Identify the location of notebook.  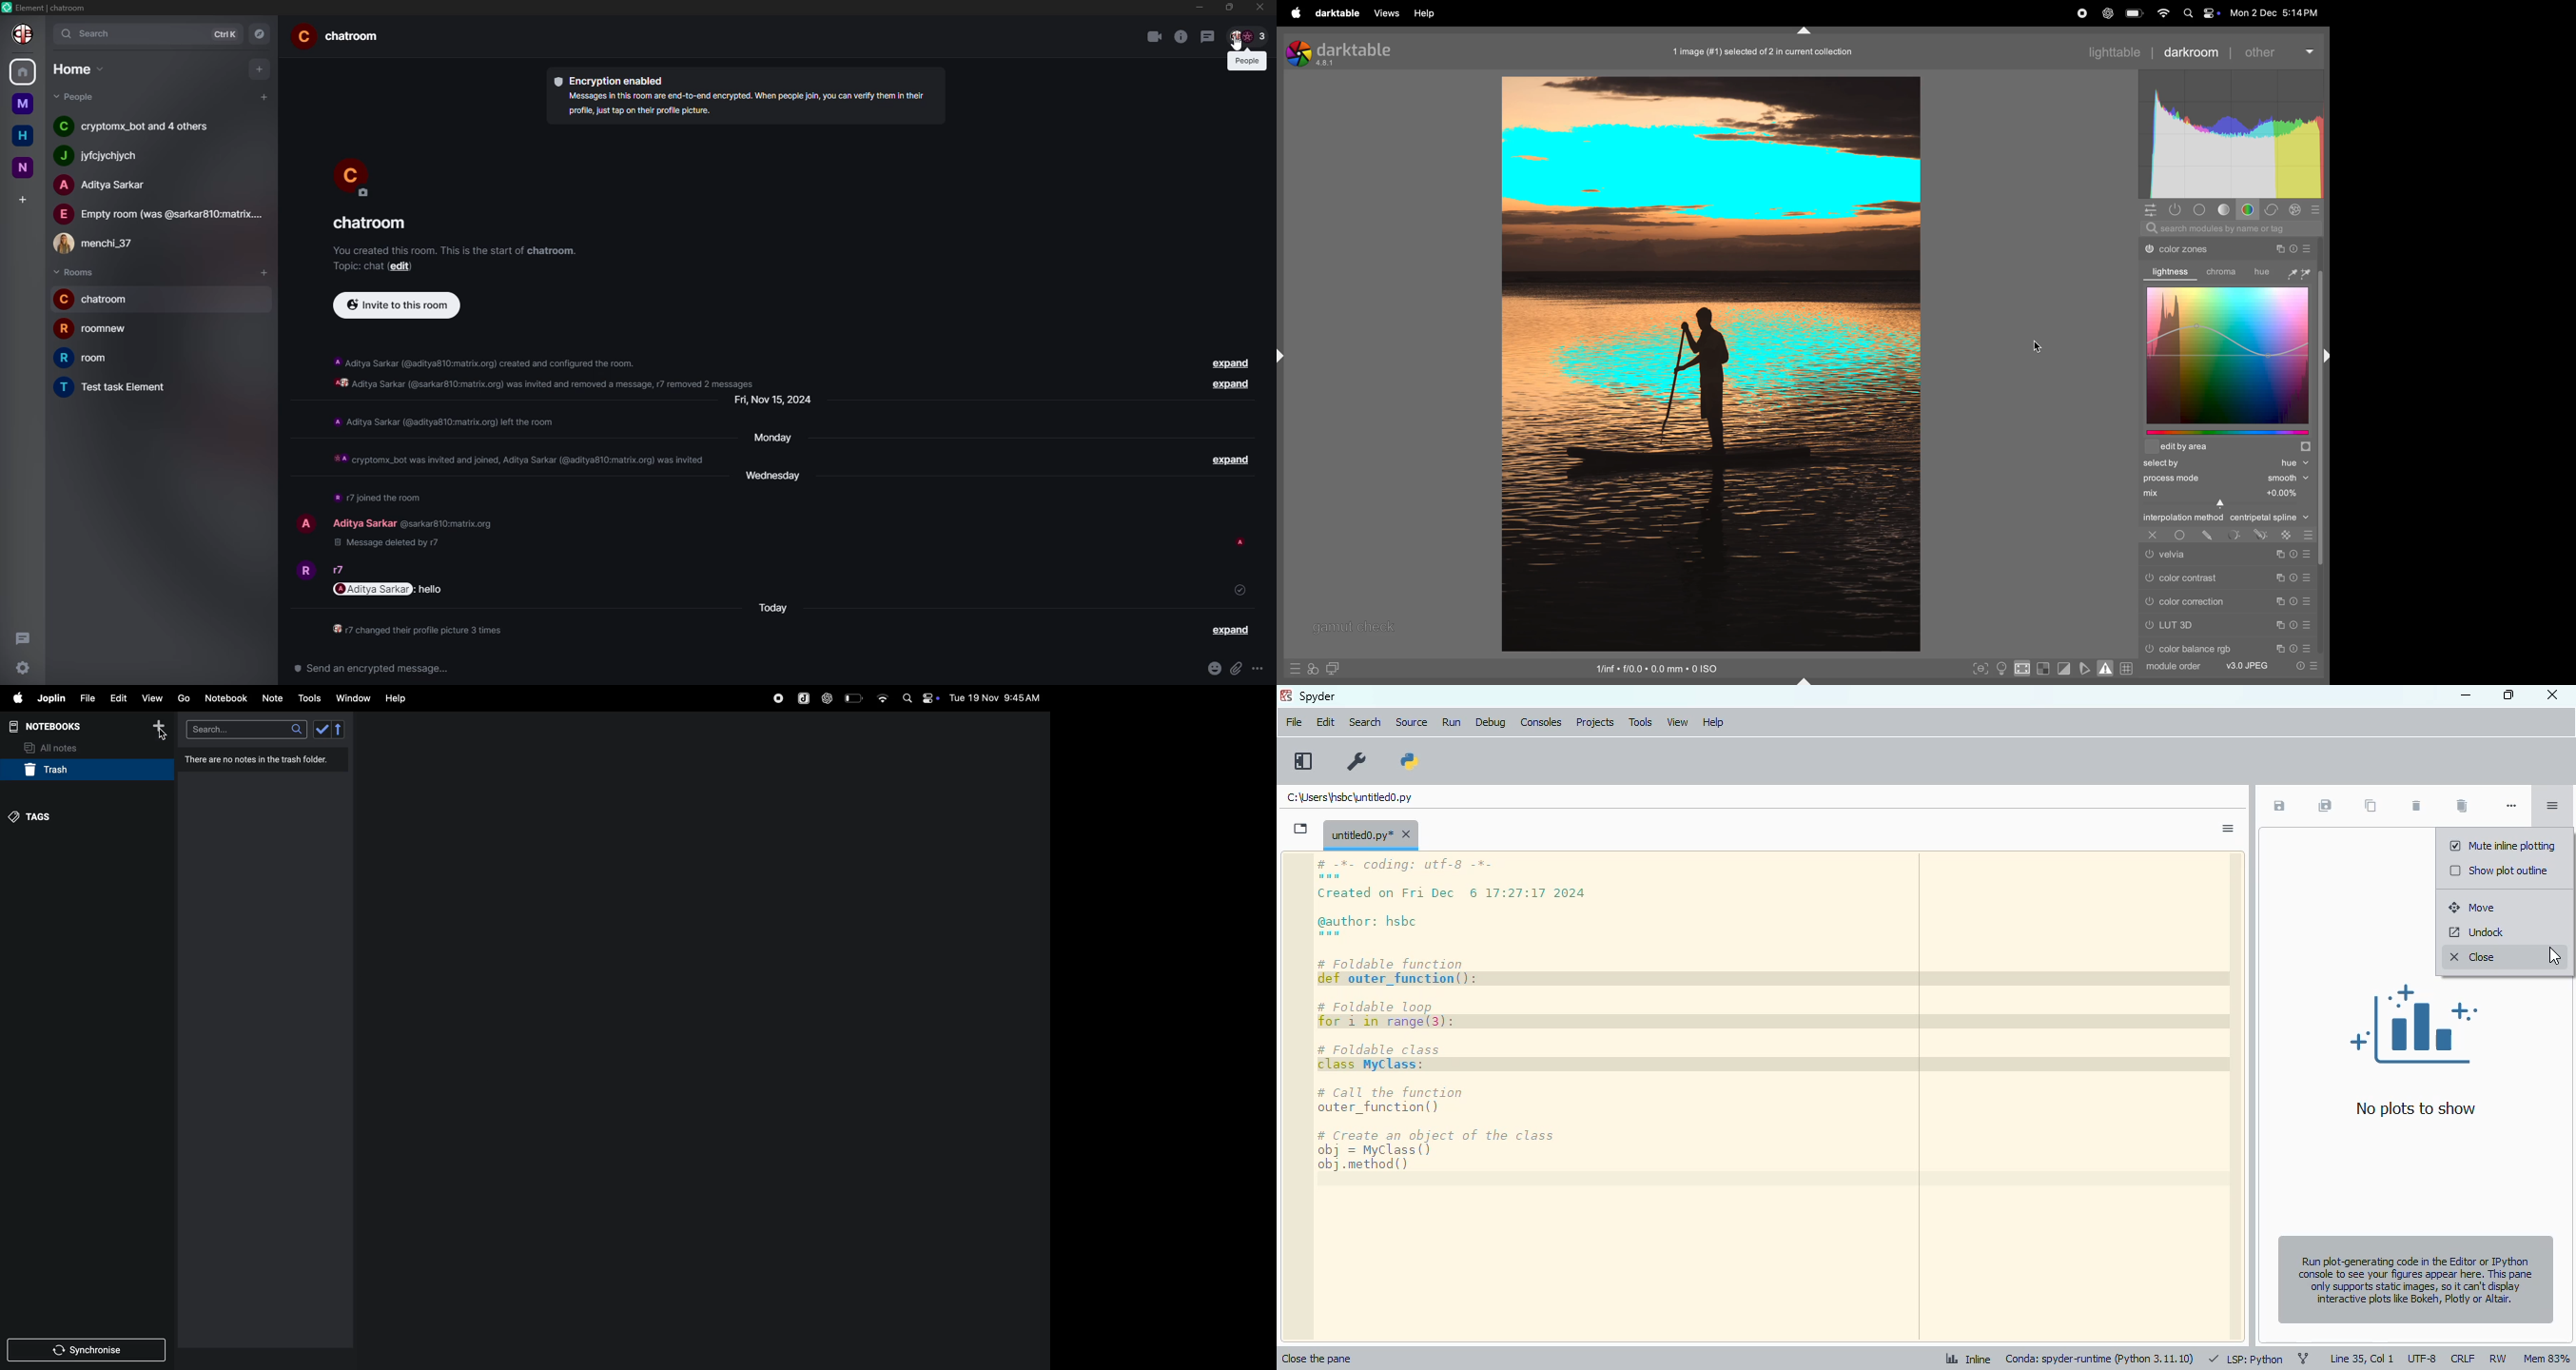
(227, 697).